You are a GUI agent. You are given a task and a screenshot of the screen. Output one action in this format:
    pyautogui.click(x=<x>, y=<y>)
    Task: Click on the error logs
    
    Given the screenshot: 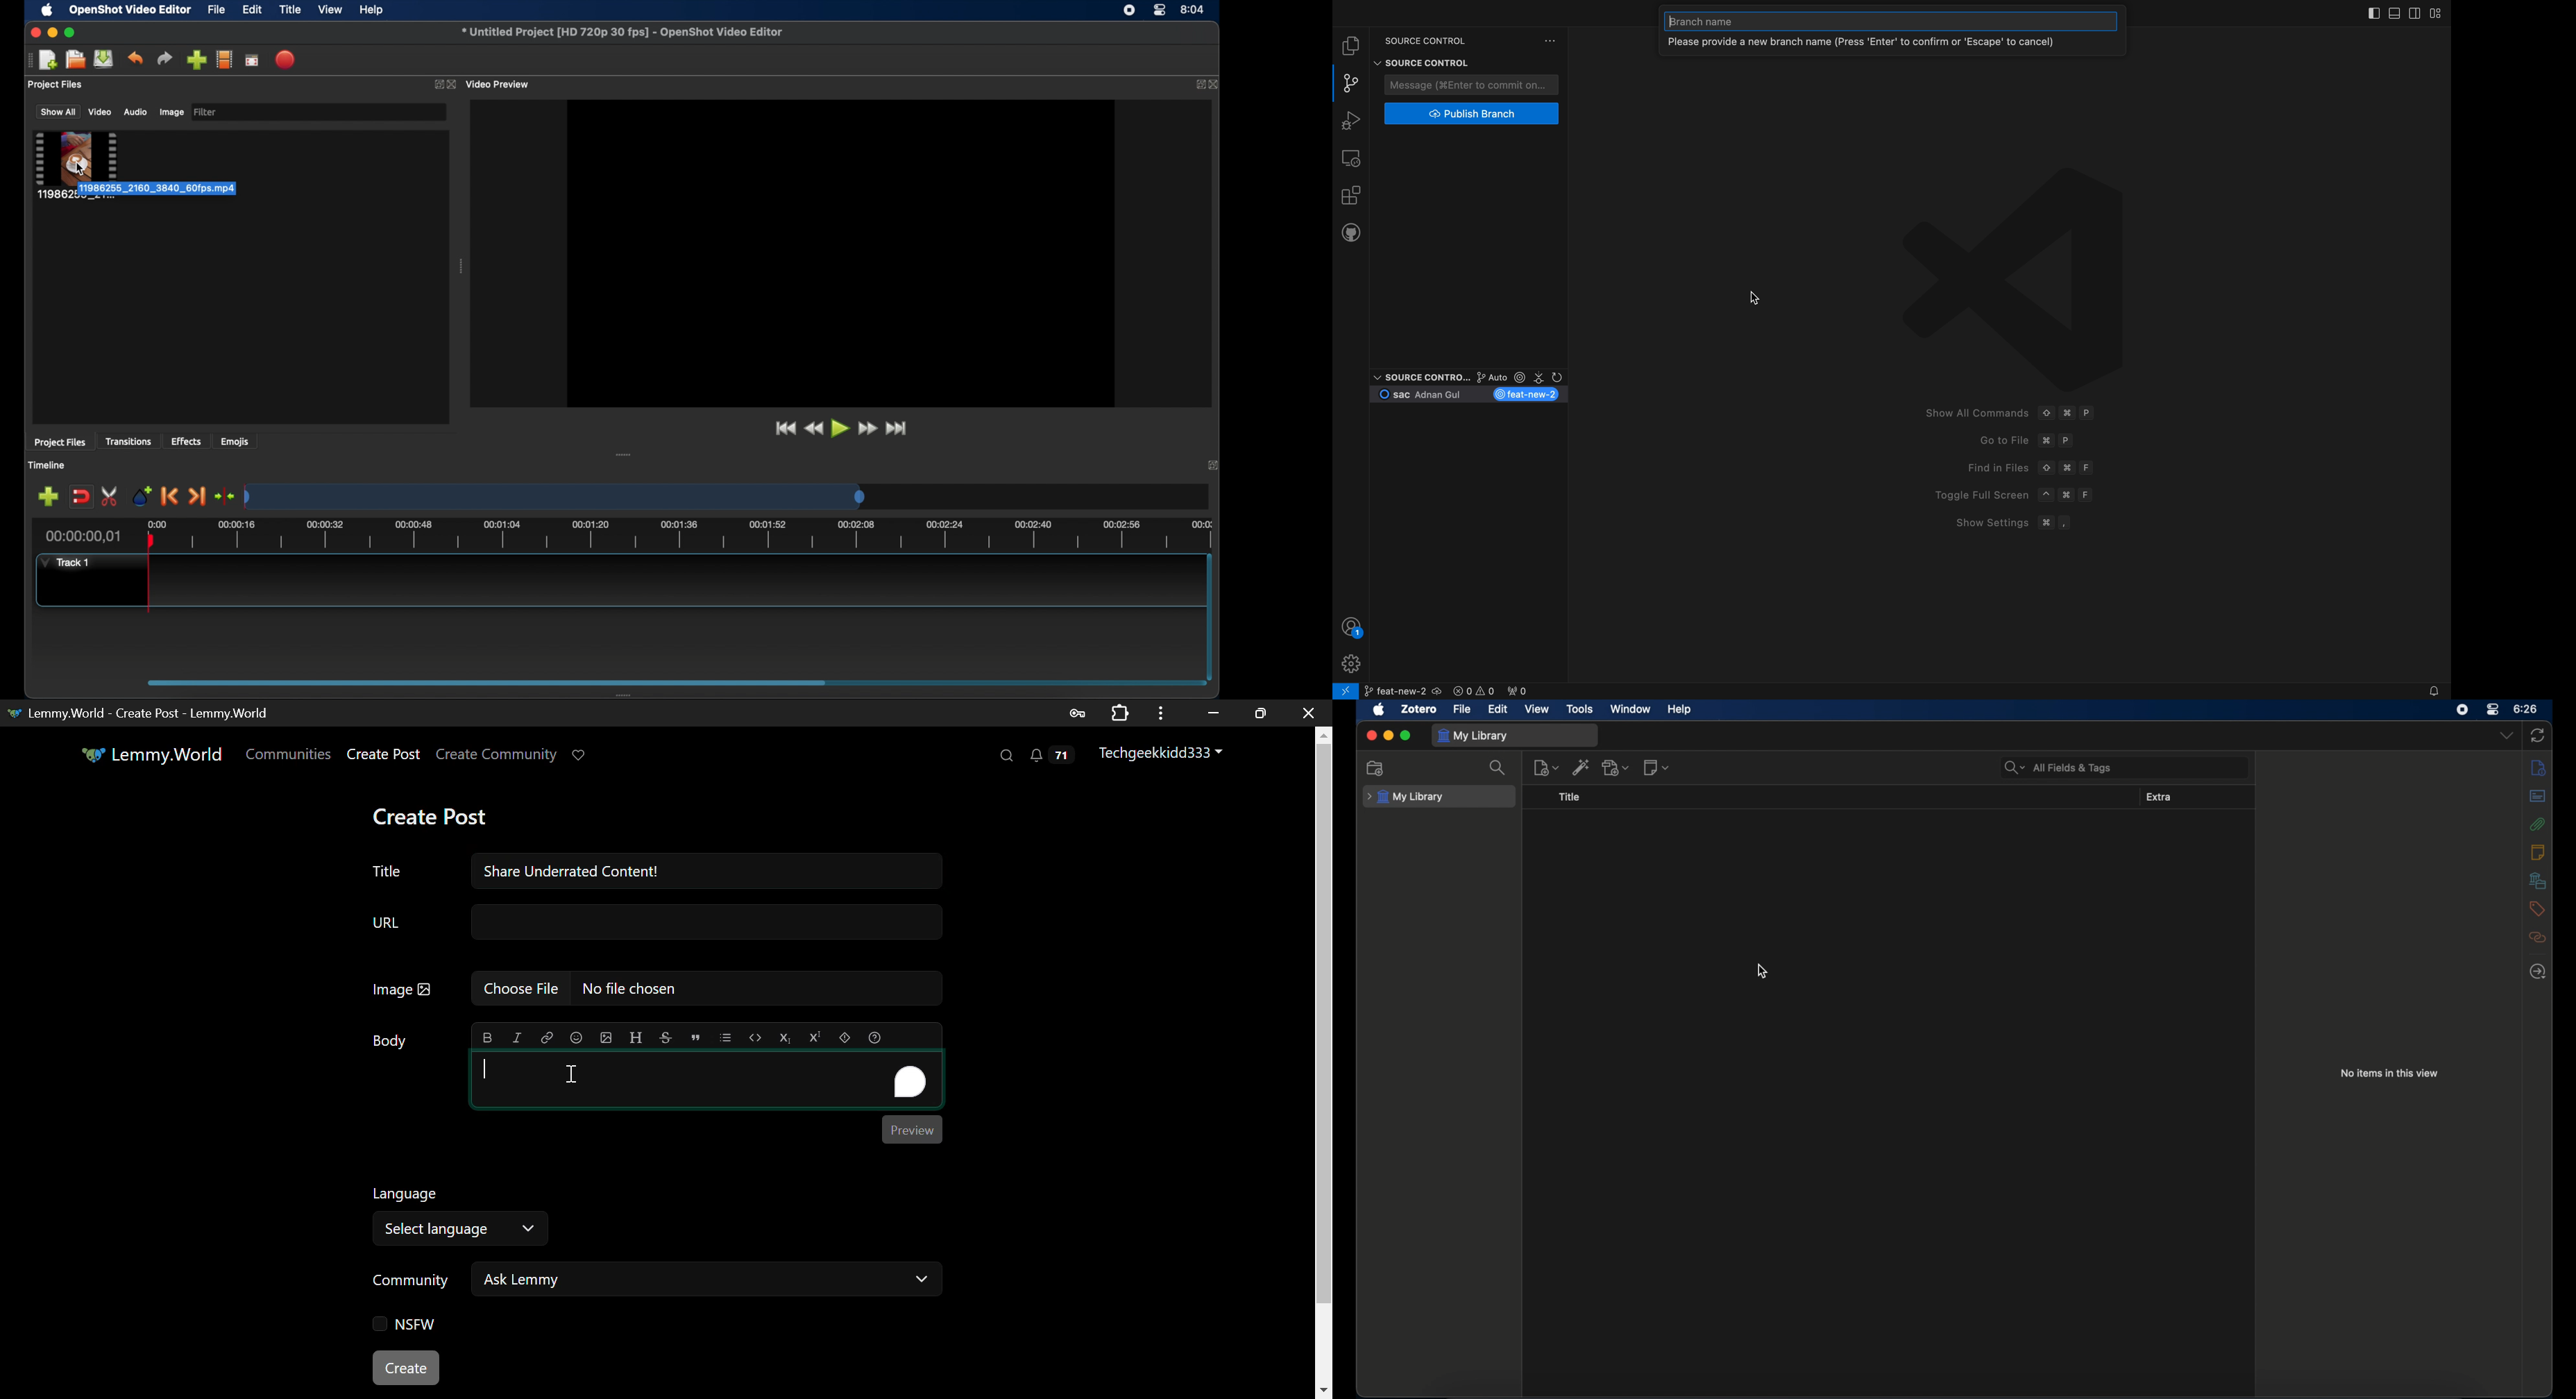 What is the action you would take?
    pyautogui.click(x=1504, y=689)
    